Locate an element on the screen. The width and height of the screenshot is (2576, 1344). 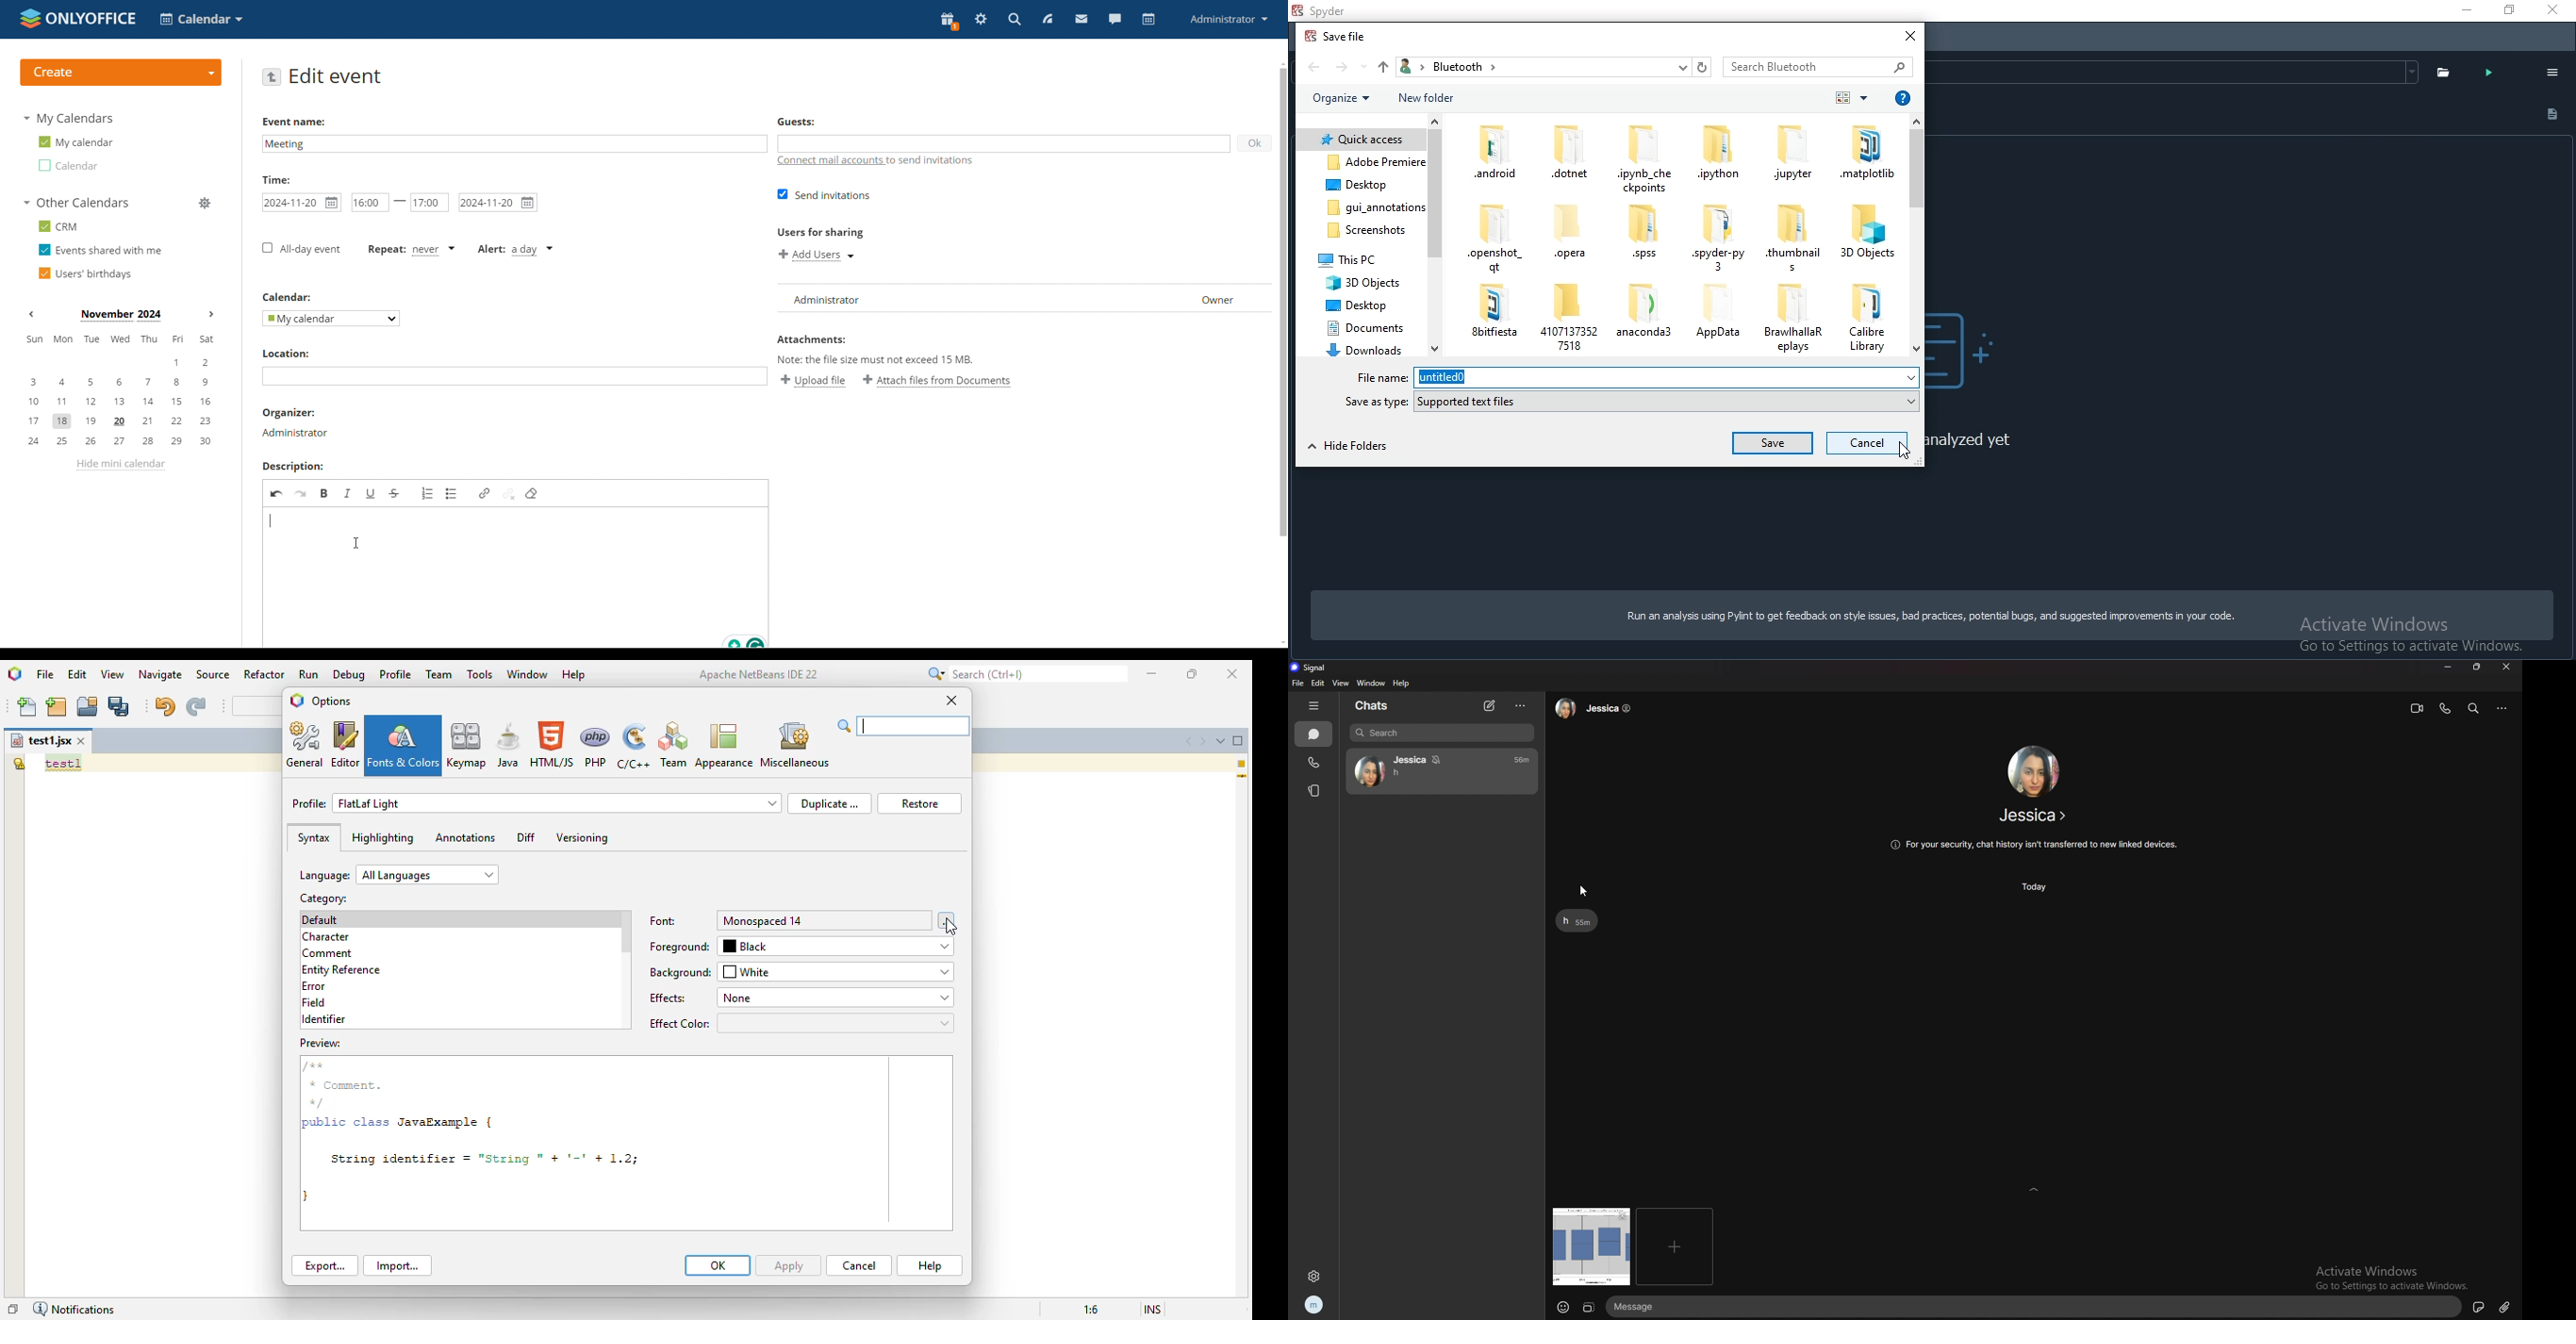
forward folder is located at coordinates (1353, 69).